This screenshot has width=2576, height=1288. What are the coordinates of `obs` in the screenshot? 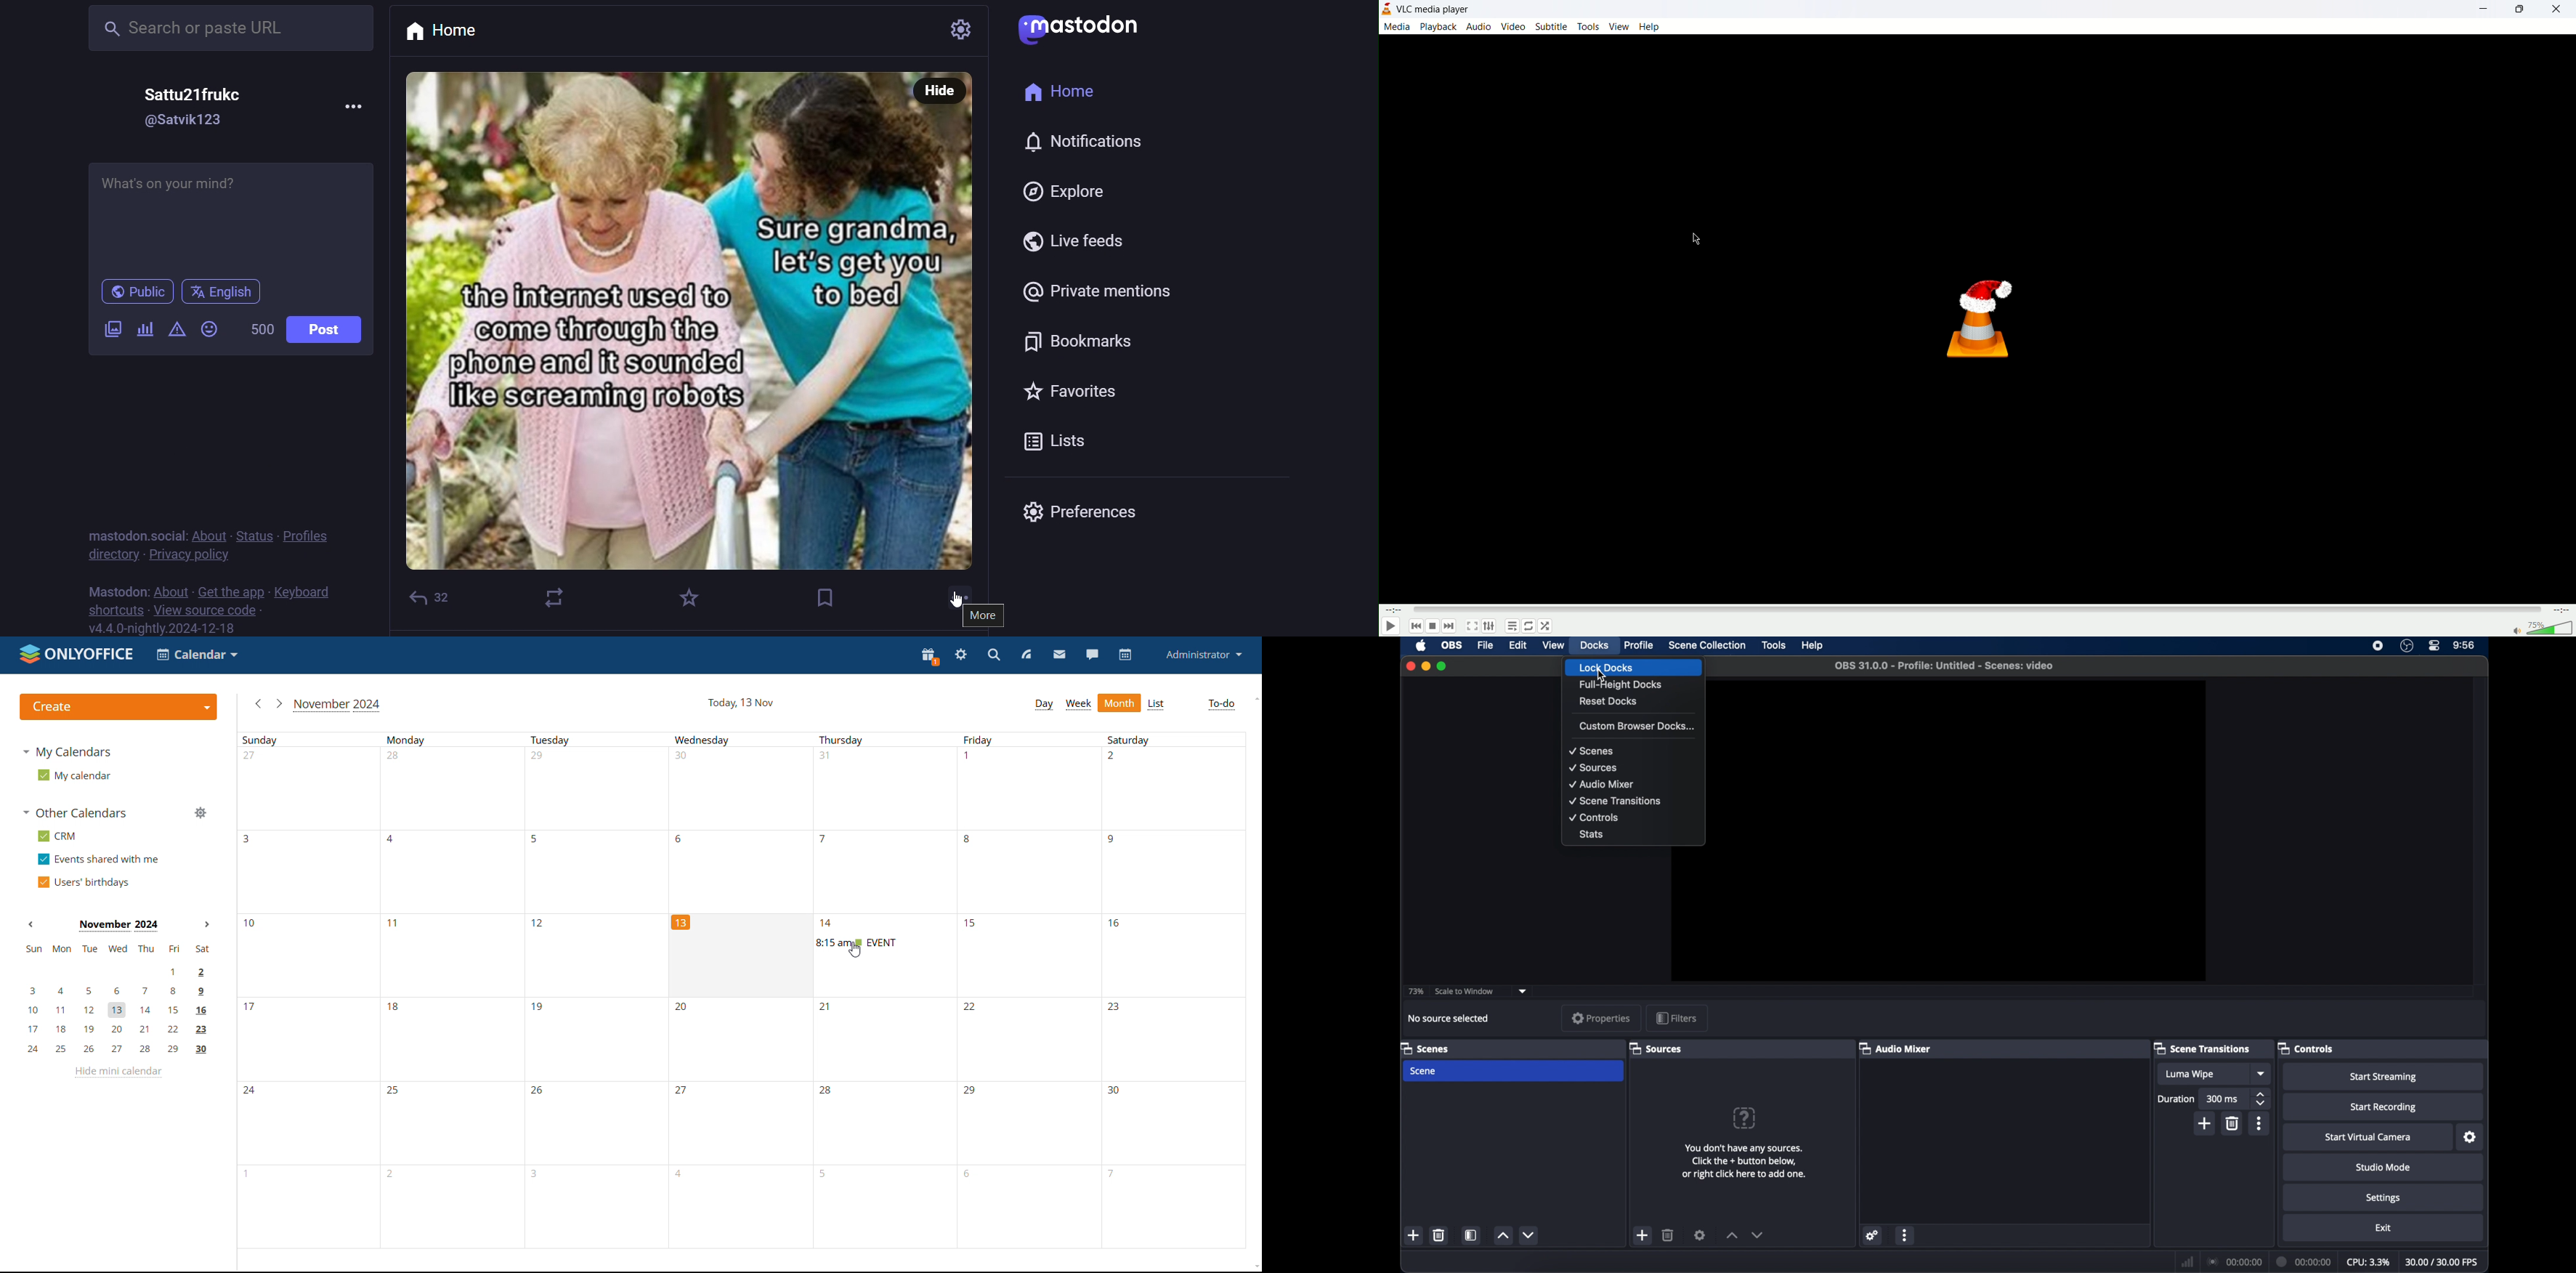 It's located at (1452, 645).